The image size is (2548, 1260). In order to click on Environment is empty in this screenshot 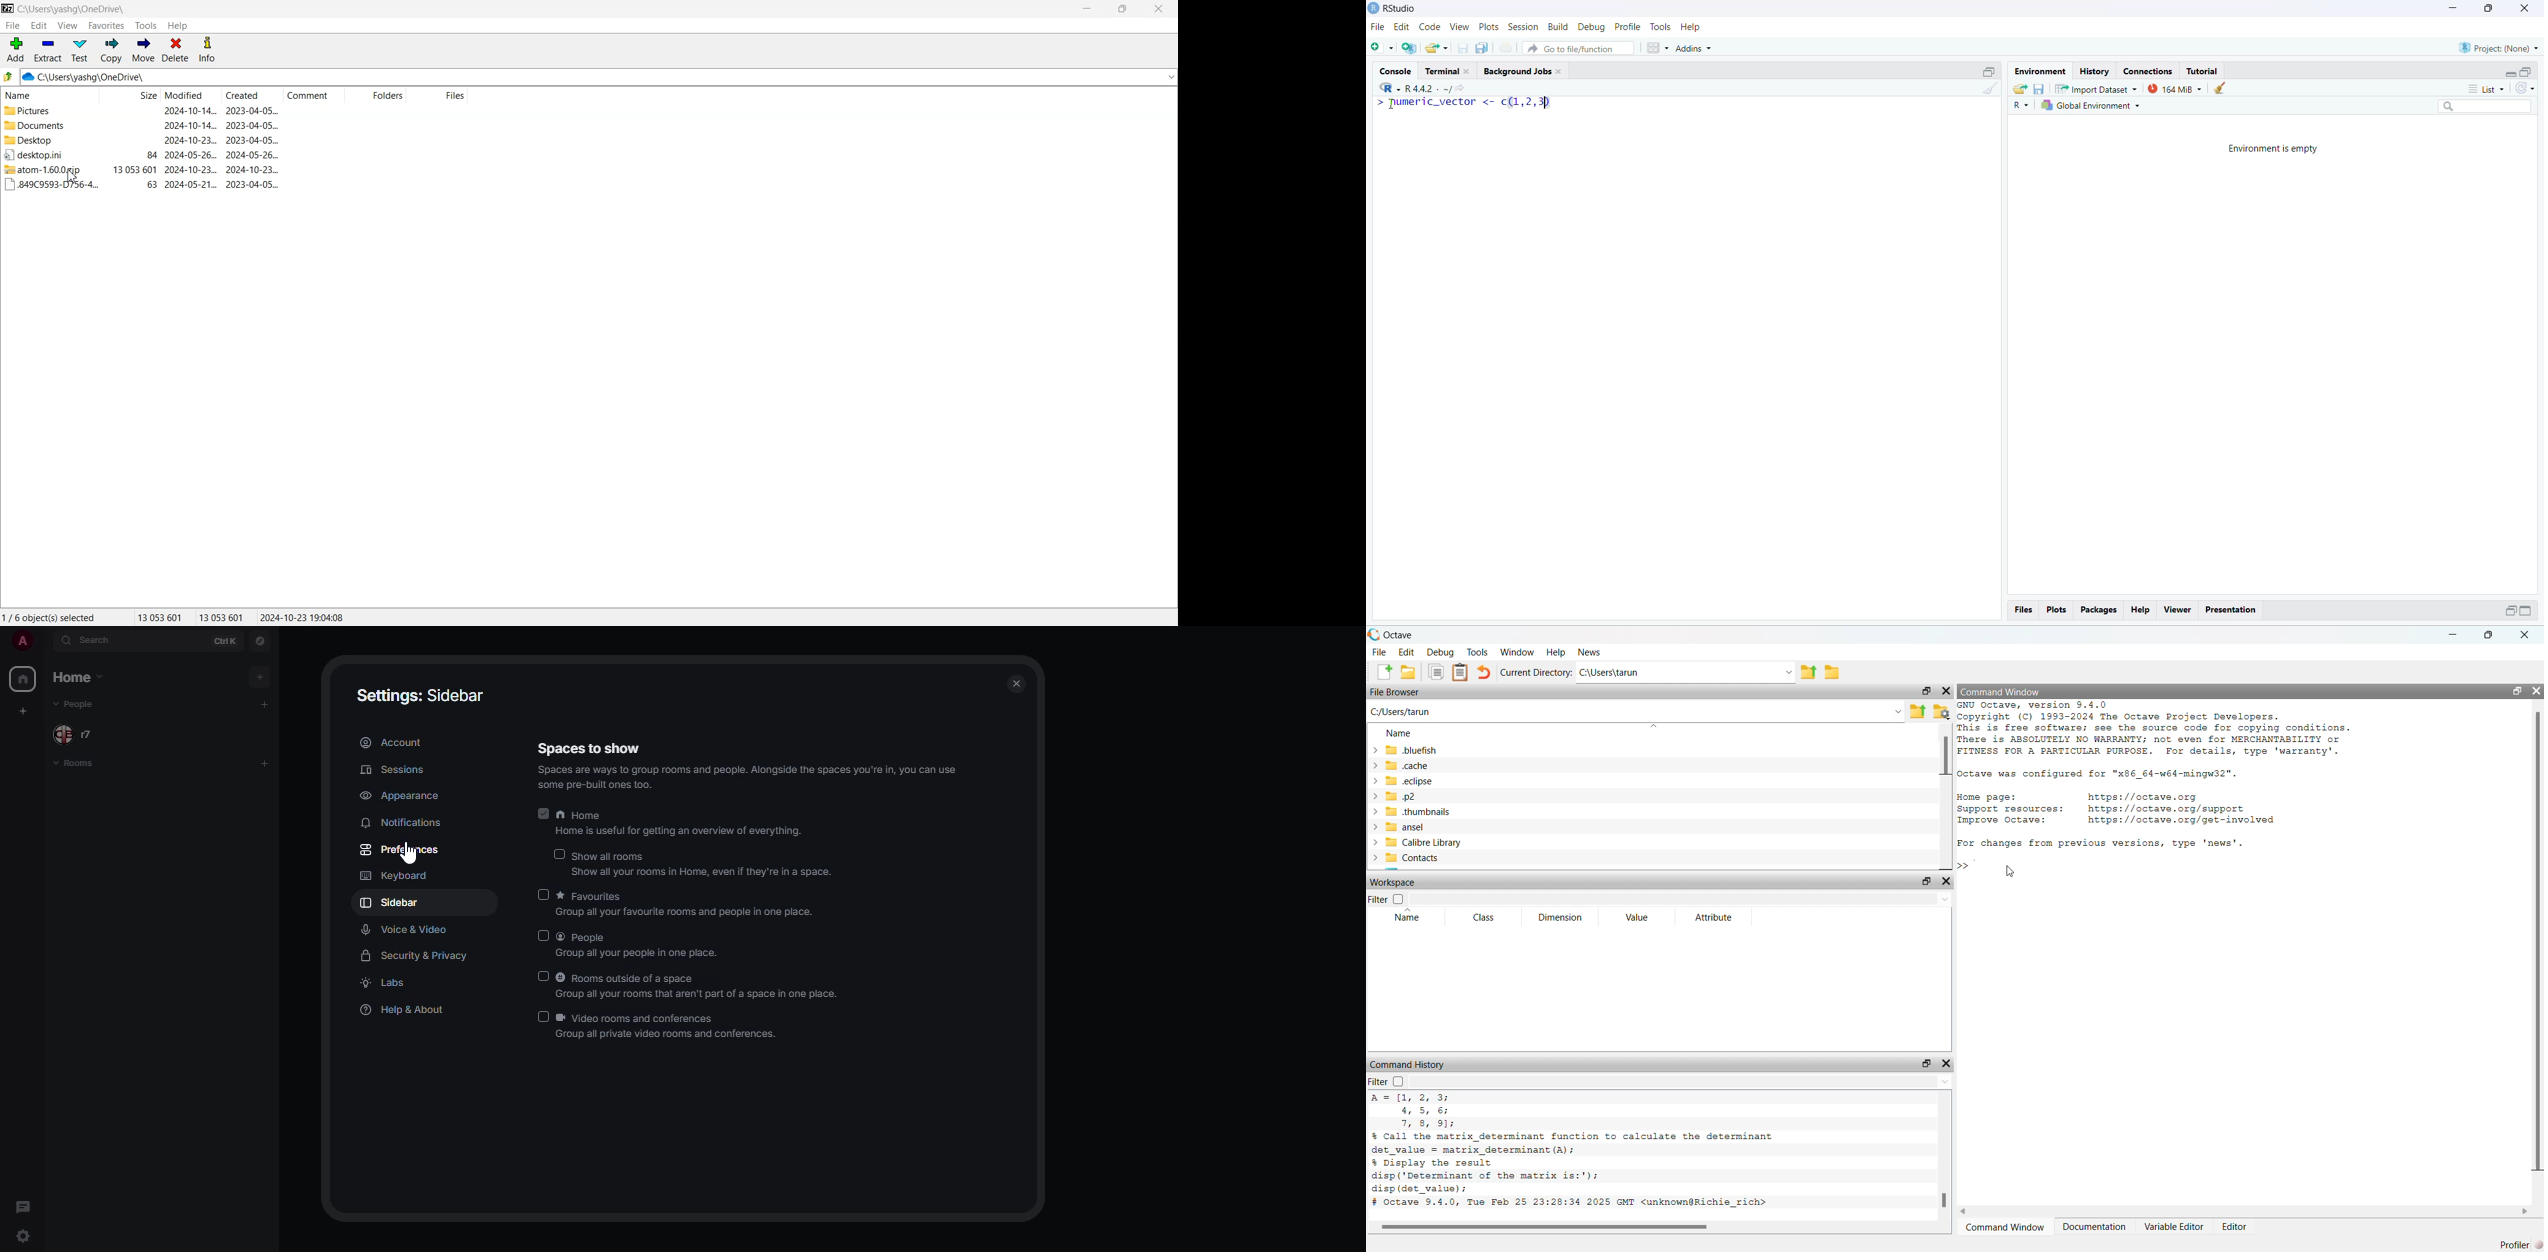, I will do `click(2273, 150)`.